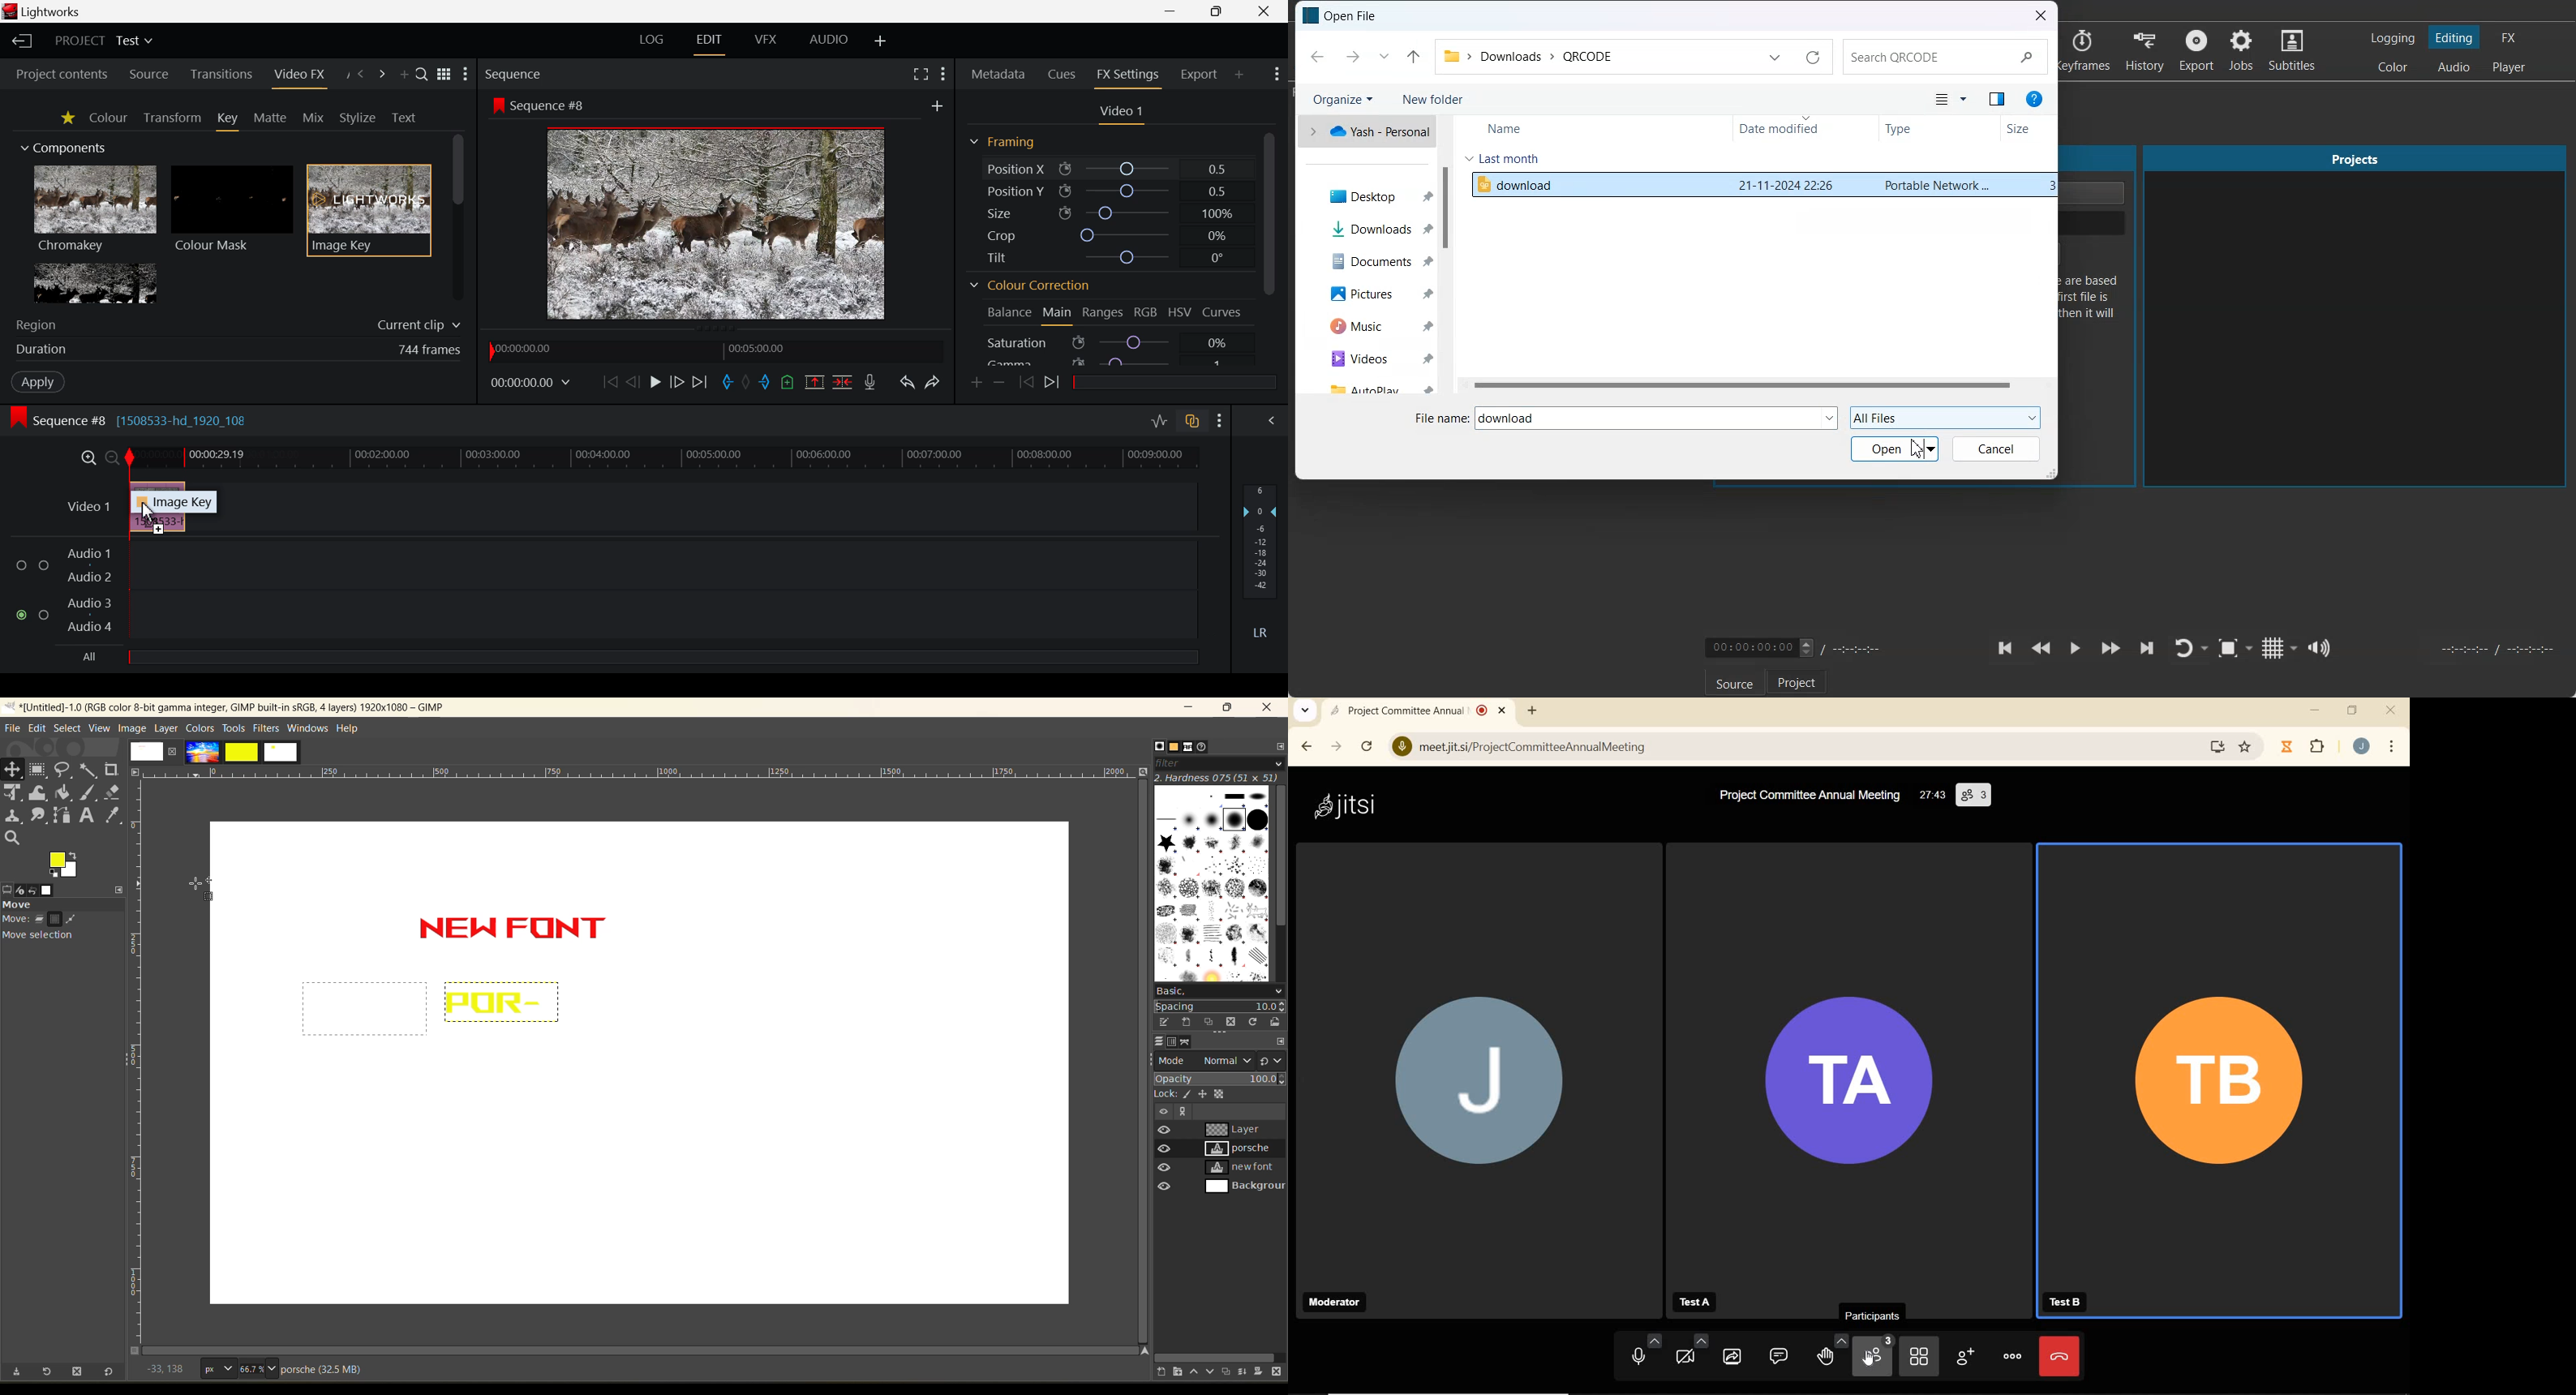 The height and width of the screenshot is (1400, 2576). Describe the element at coordinates (1367, 387) in the screenshot. I see `AutoPlay` at that location.